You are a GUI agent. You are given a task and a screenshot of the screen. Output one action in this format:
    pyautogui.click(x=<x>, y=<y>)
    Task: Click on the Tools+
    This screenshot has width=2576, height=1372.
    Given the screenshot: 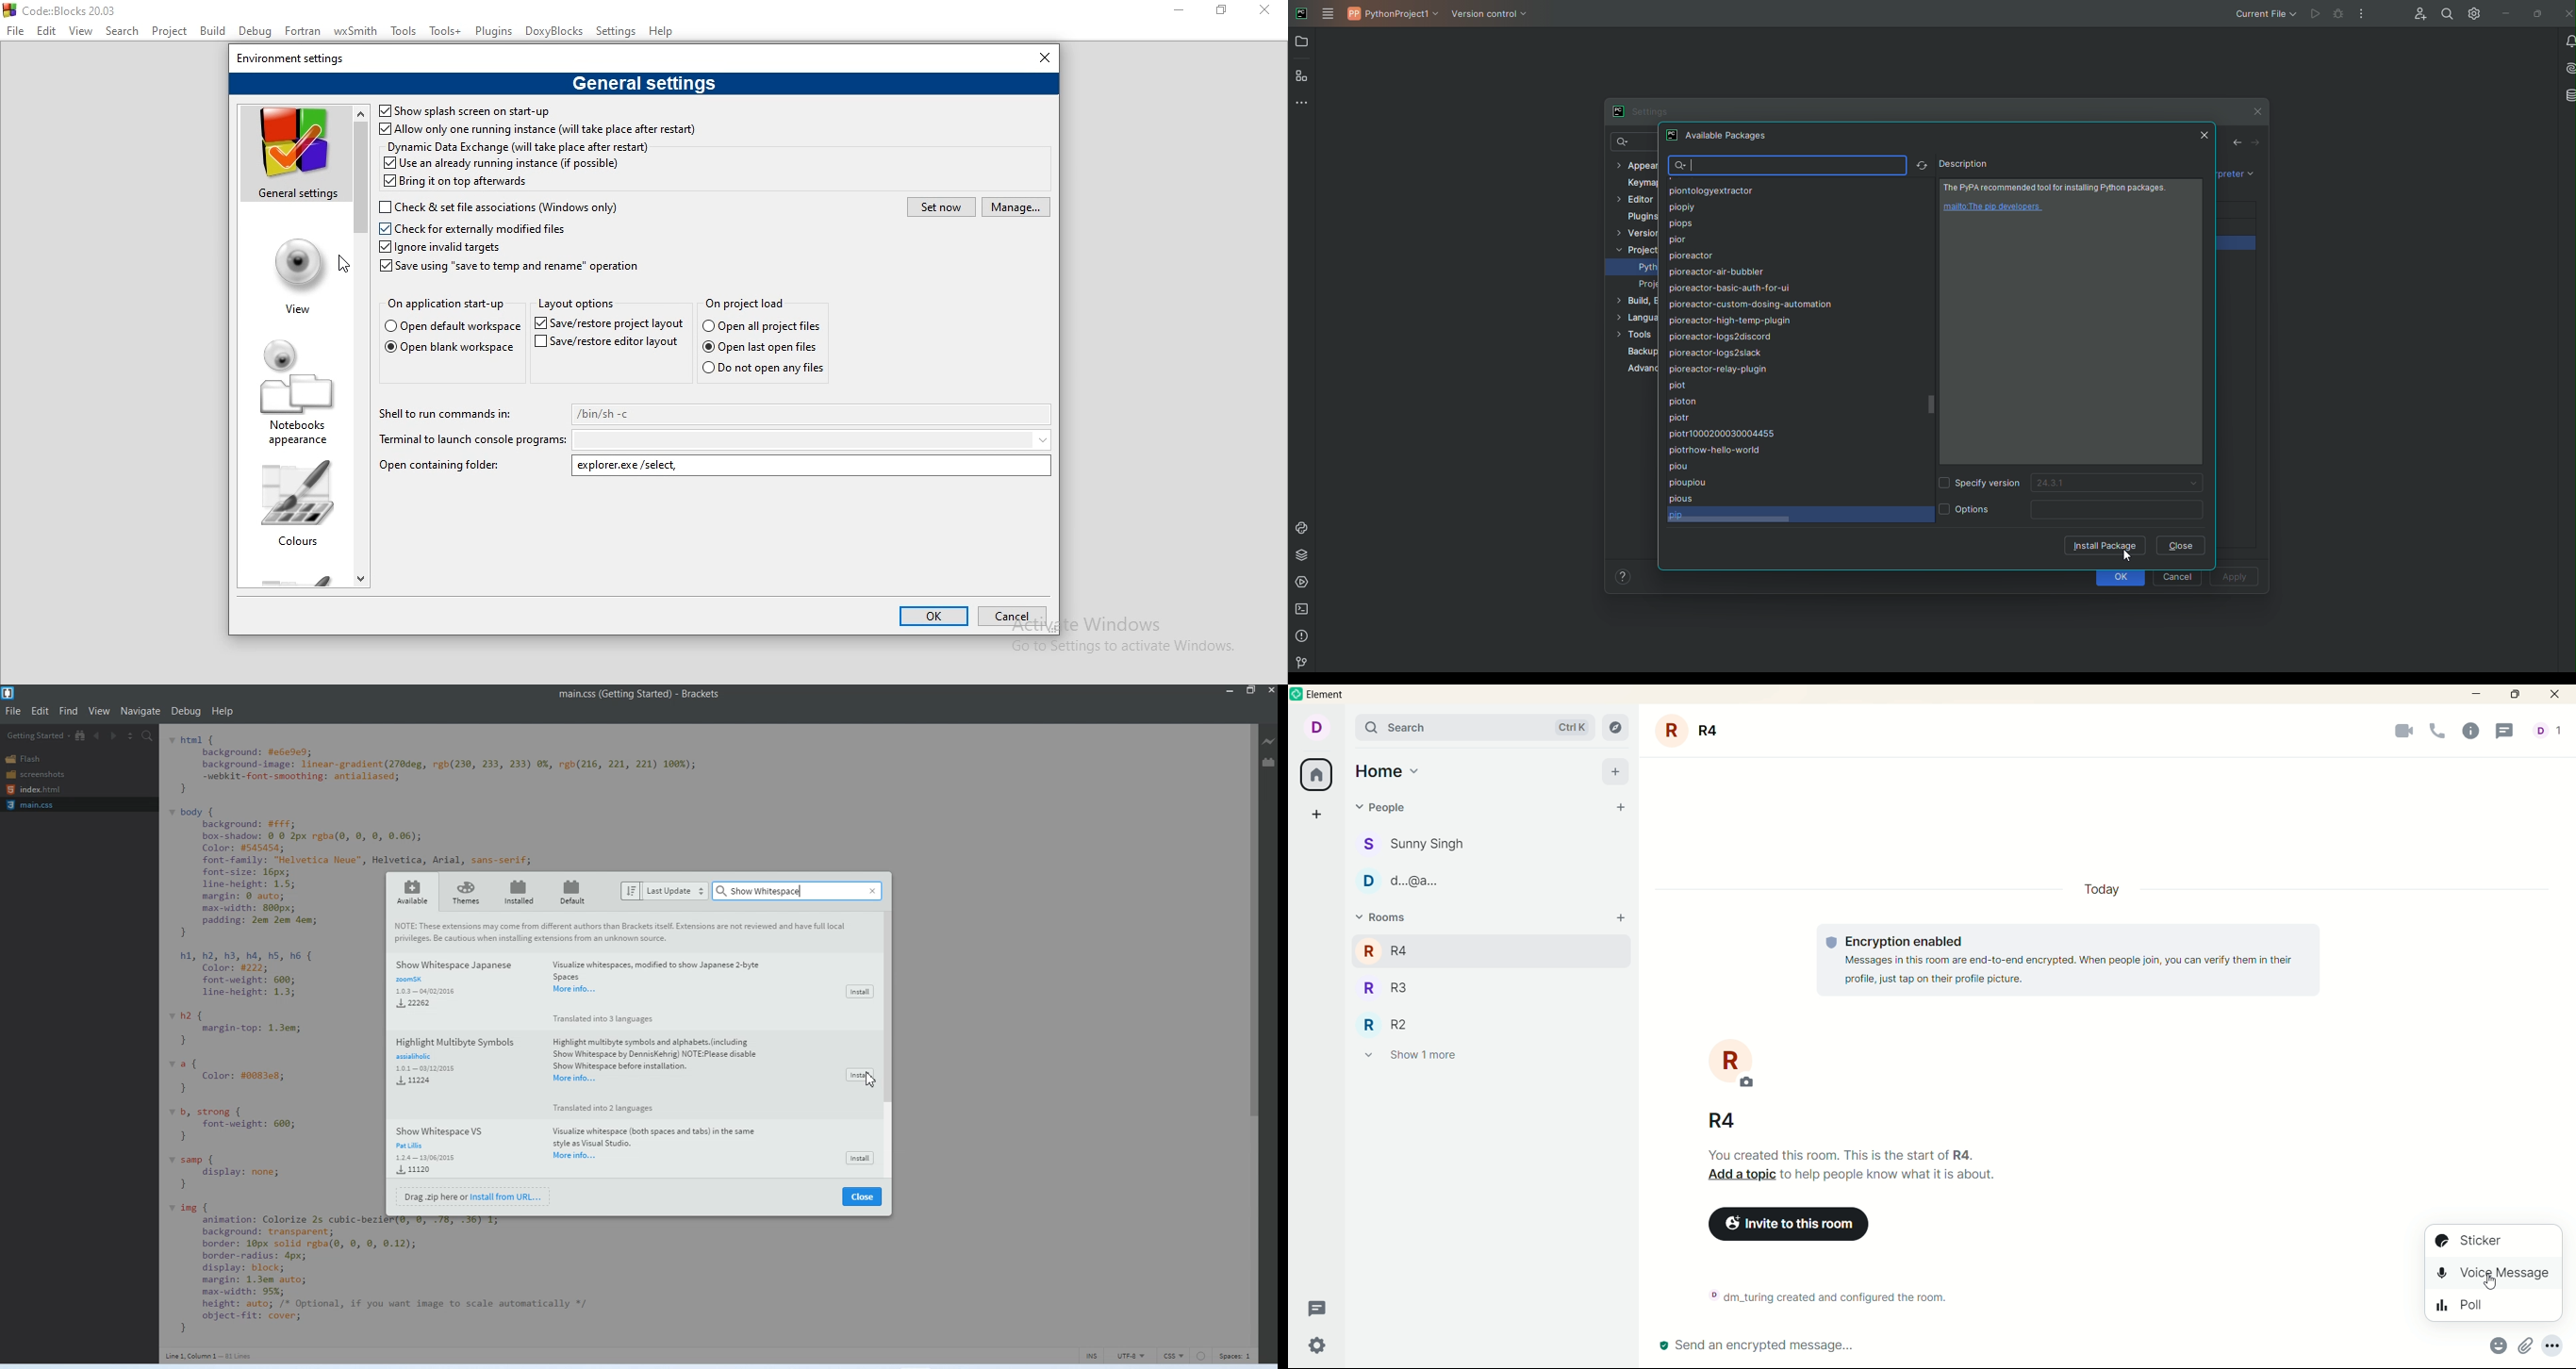 What is the action you would take?
    pyautogui.click(x=446, y=32)
    